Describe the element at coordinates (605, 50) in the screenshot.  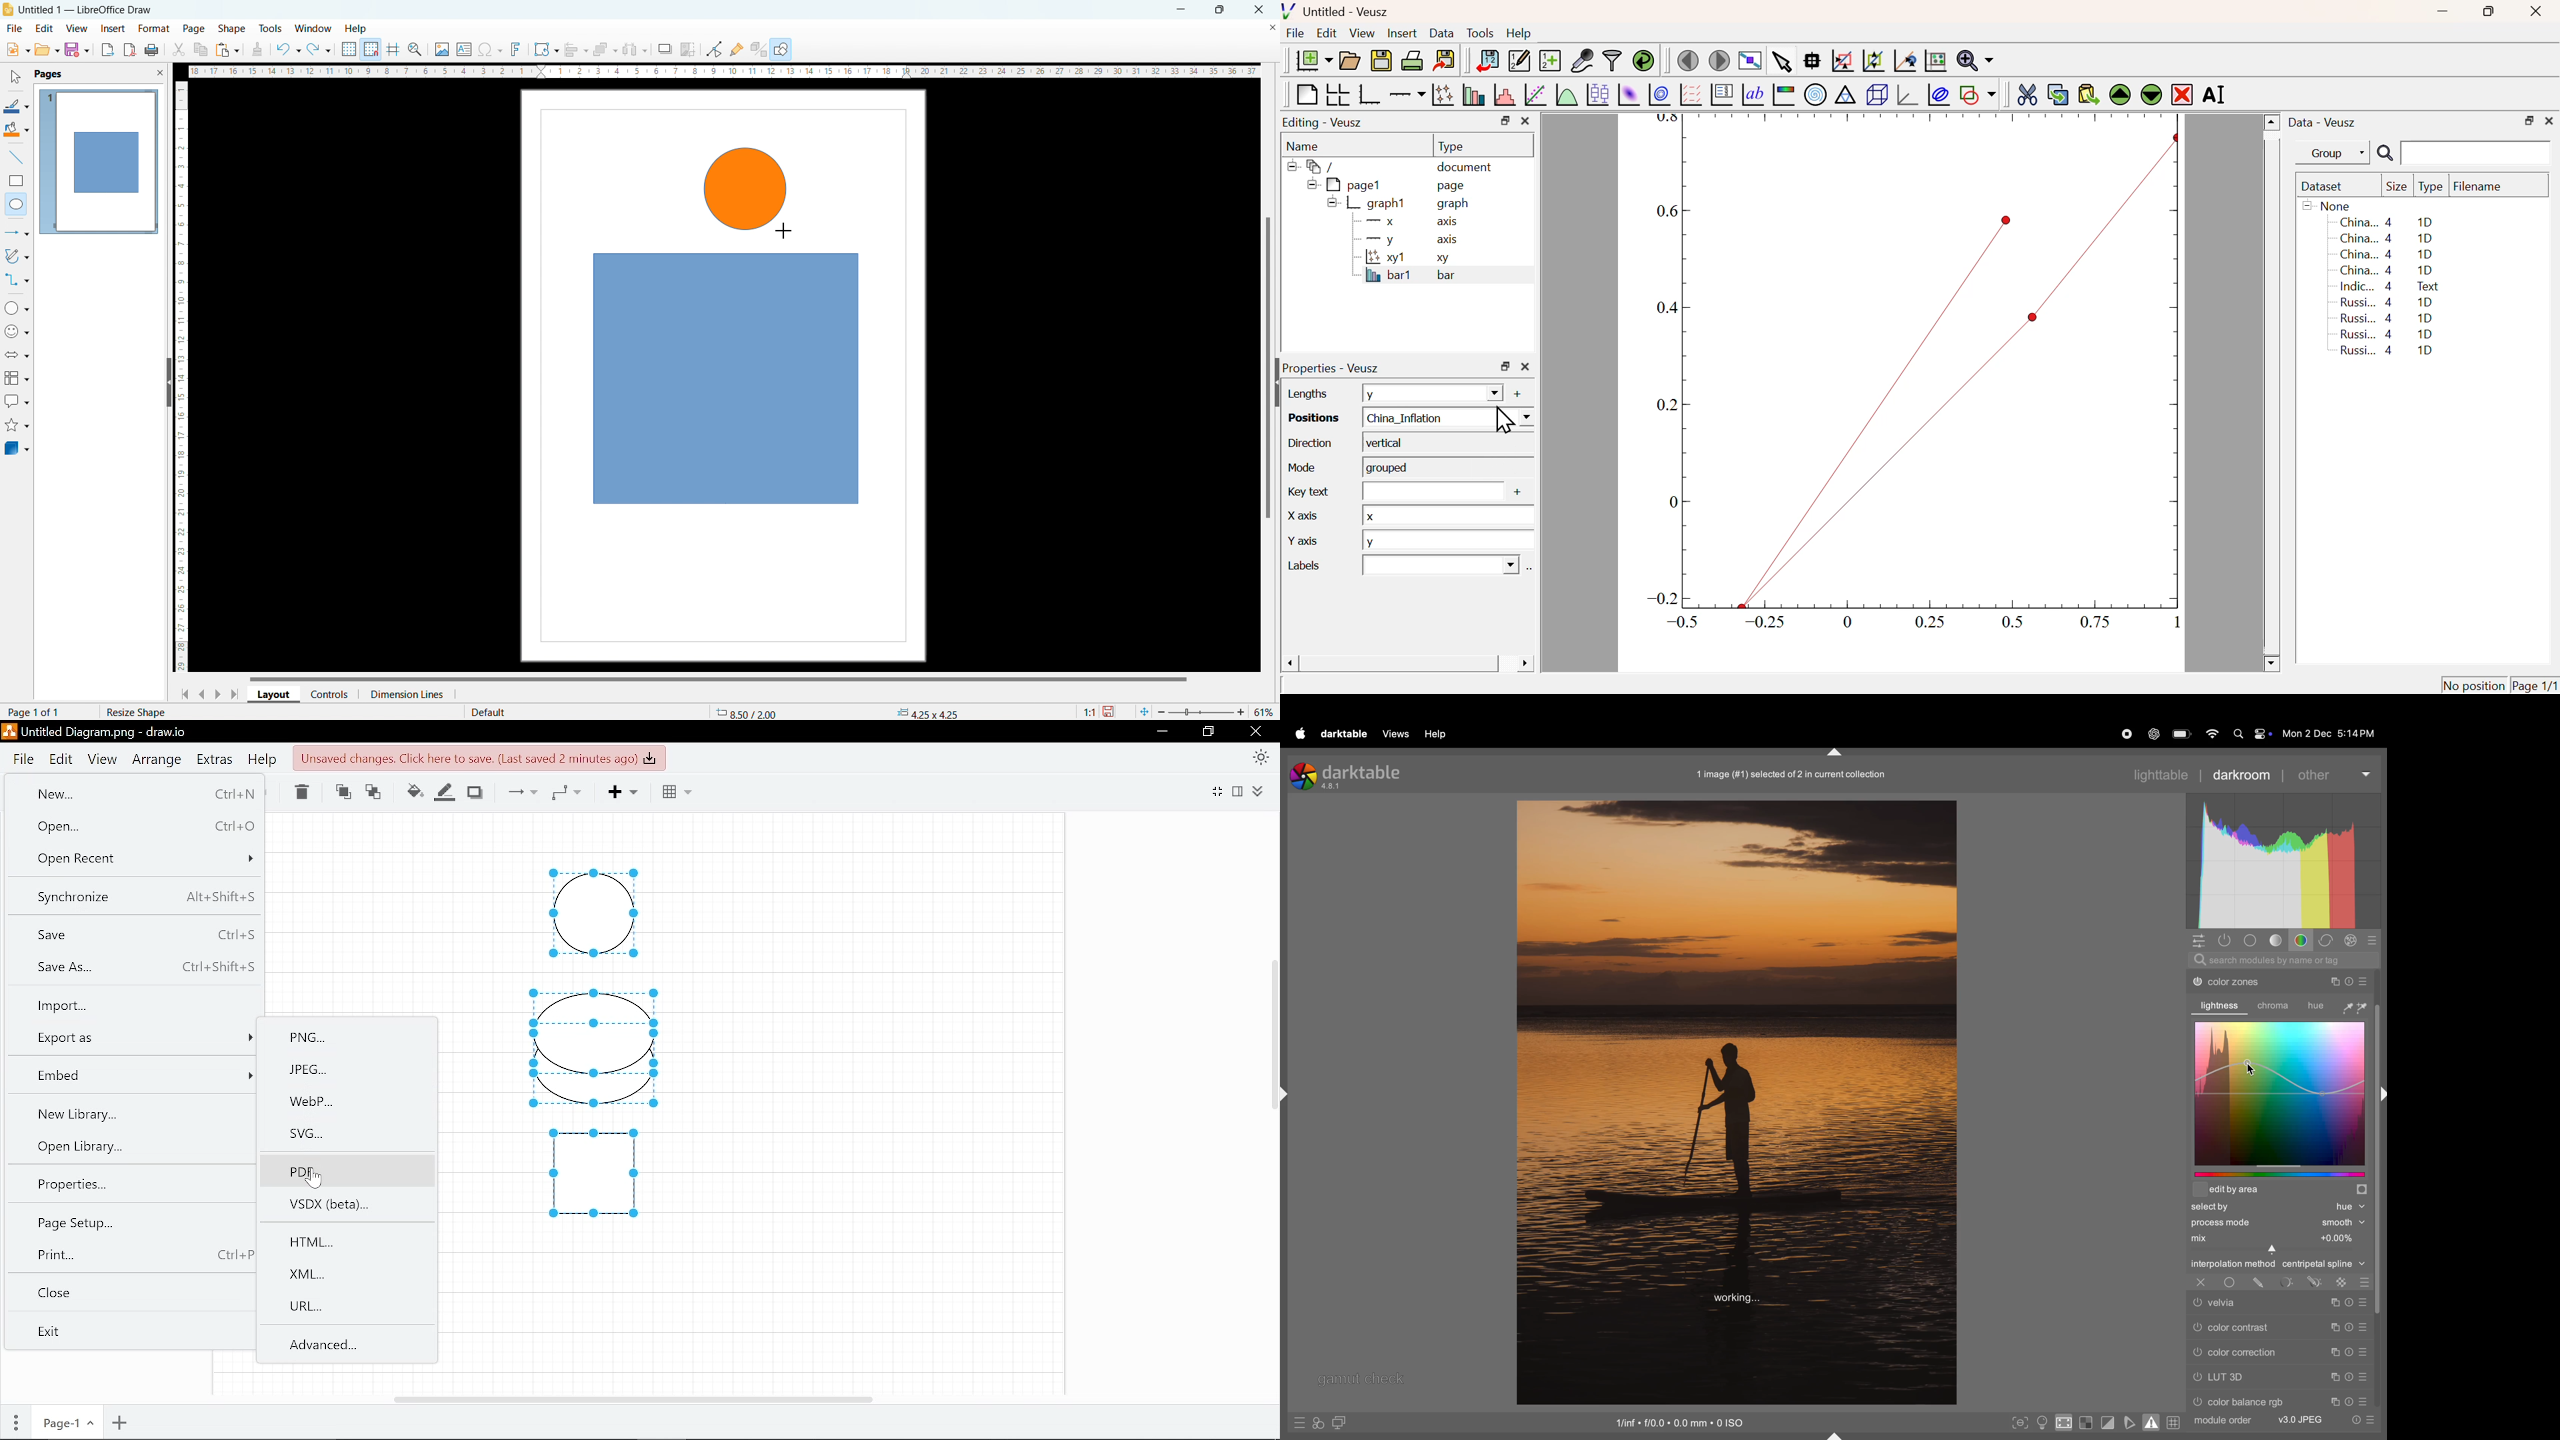
I see `arrange` at that location.